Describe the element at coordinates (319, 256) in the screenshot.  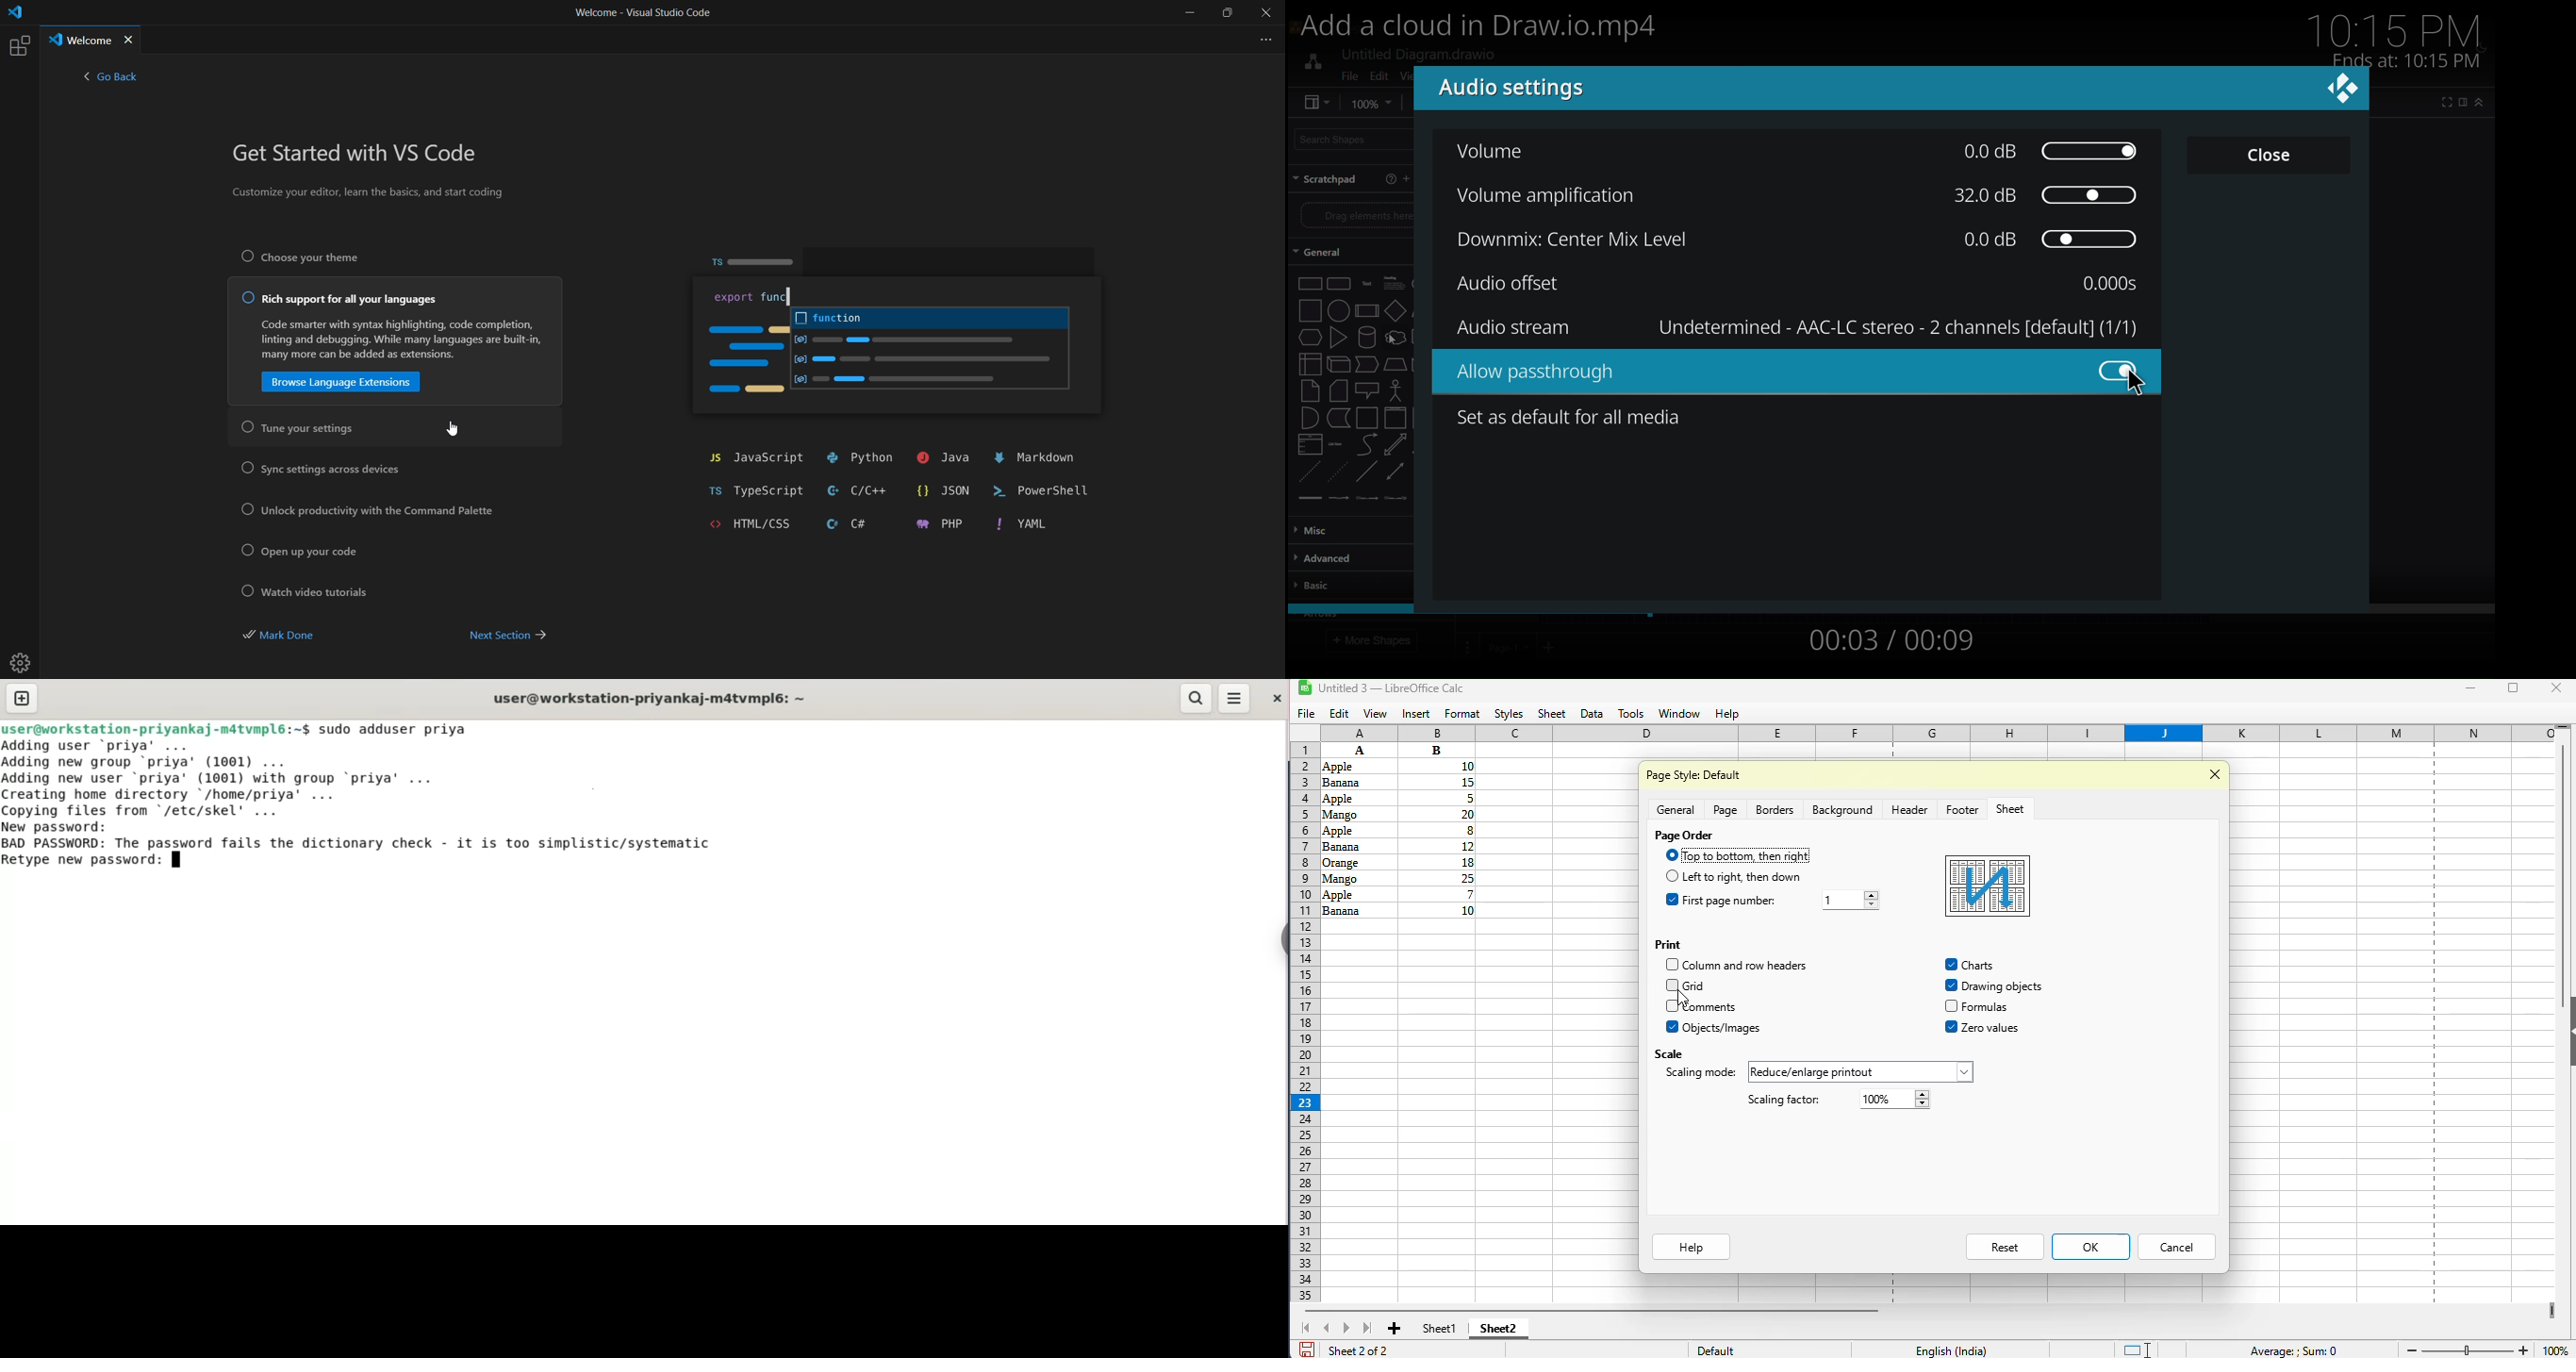
I see `Choose your theme` at that location.